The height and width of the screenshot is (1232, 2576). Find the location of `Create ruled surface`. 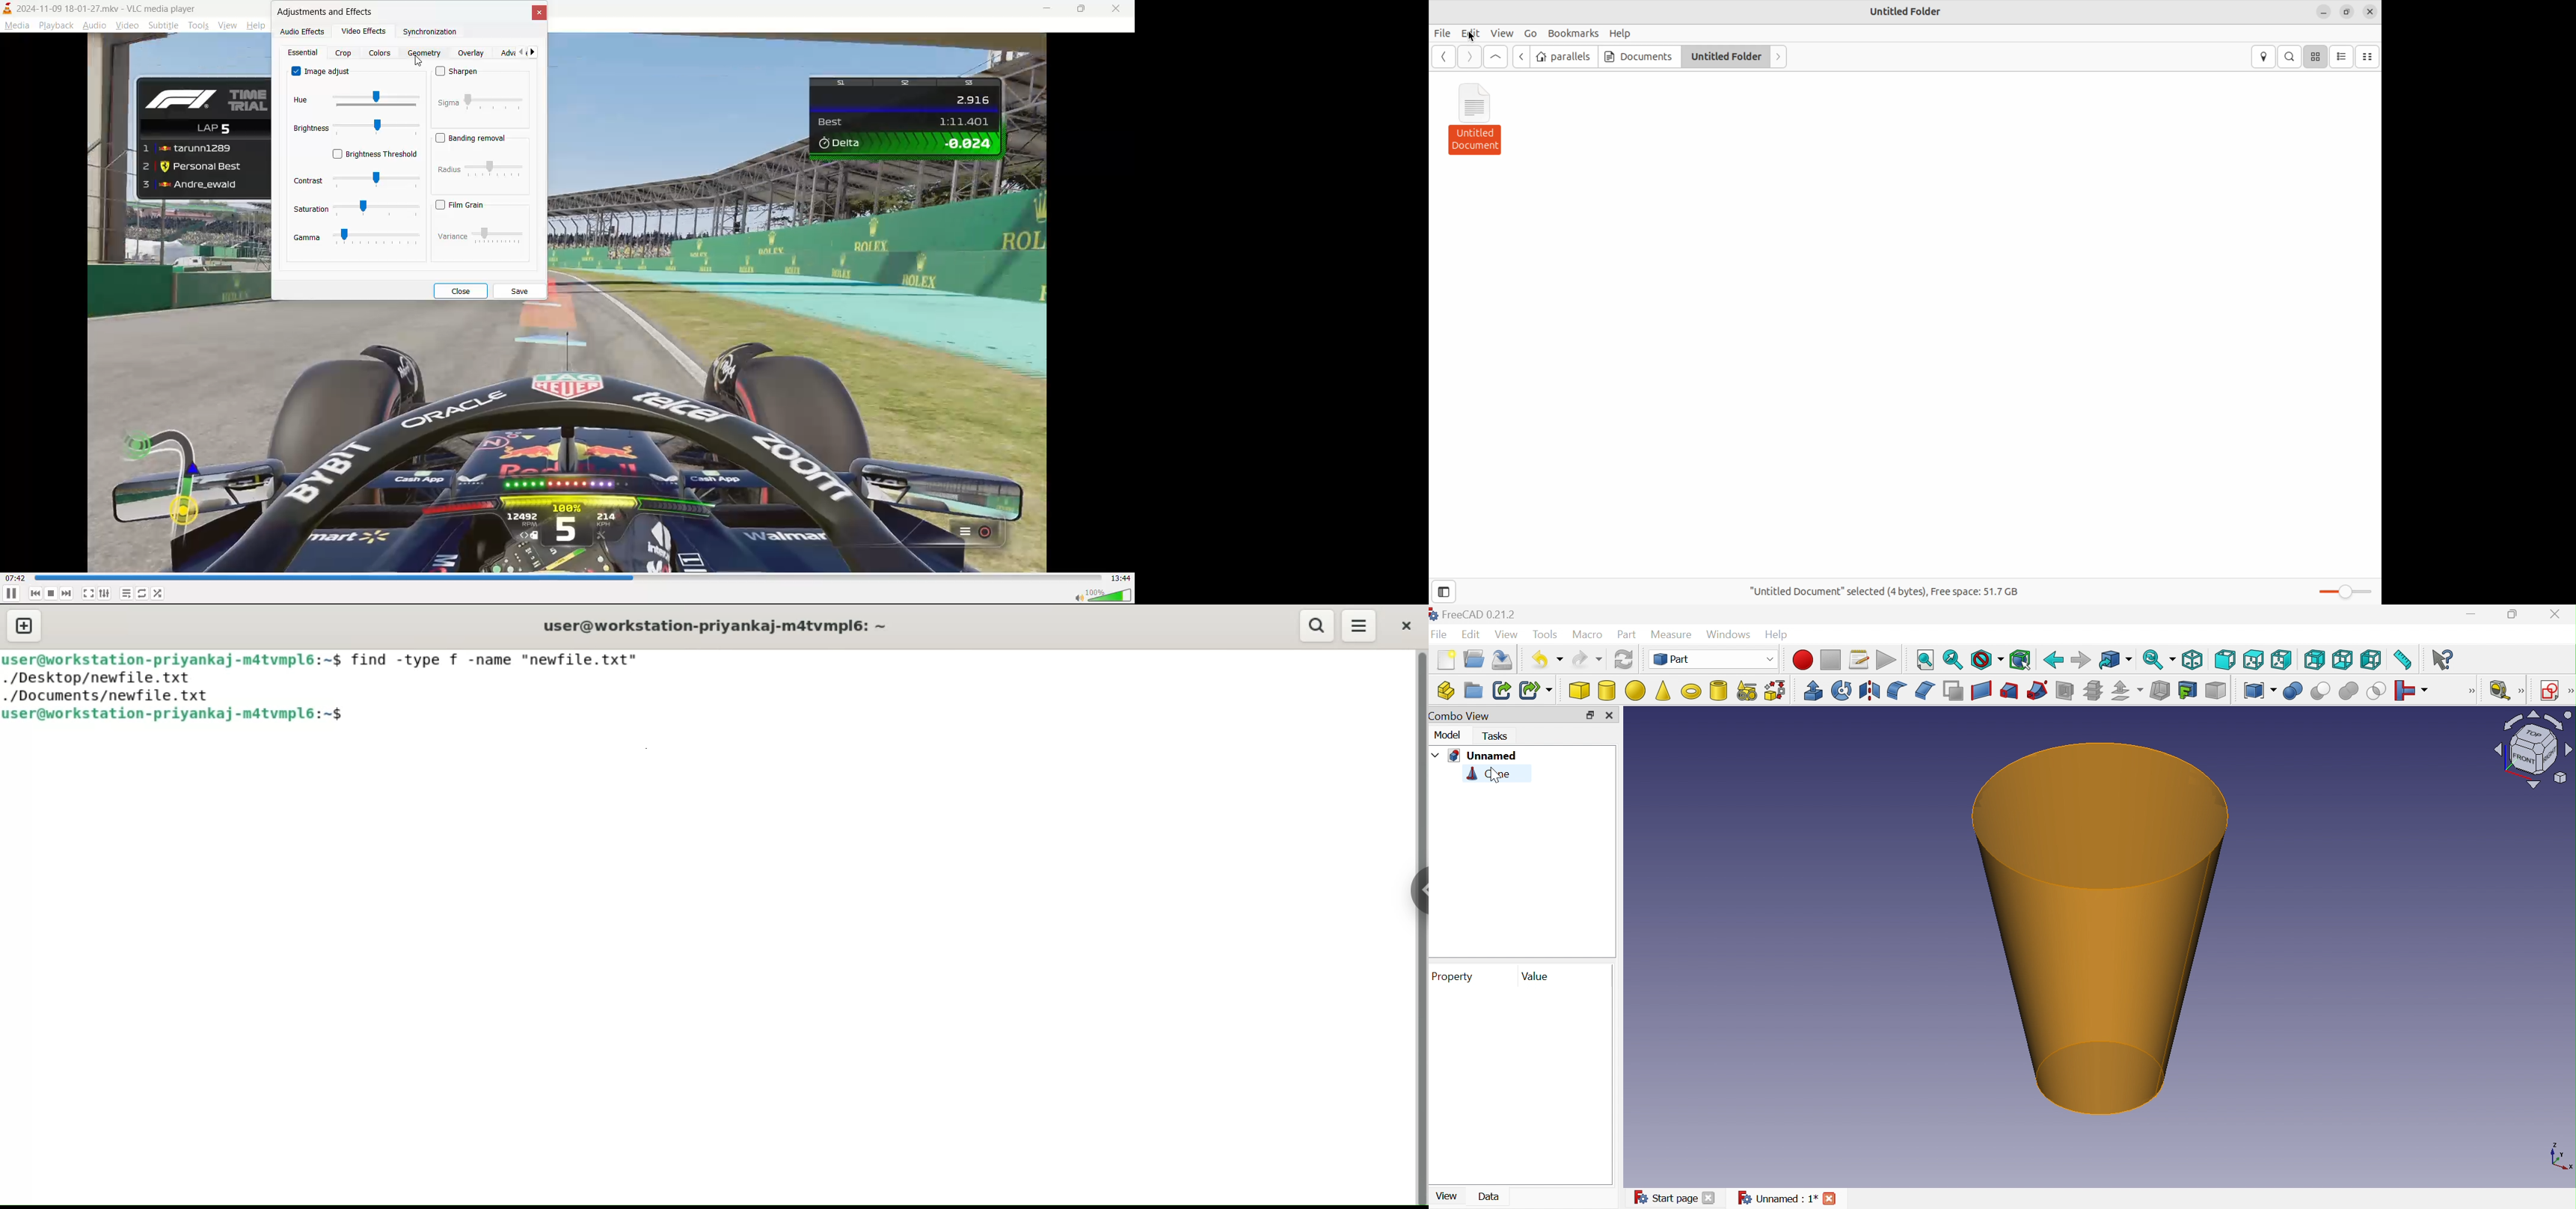

Create ruled surface is located at coordinates (1981, 691).